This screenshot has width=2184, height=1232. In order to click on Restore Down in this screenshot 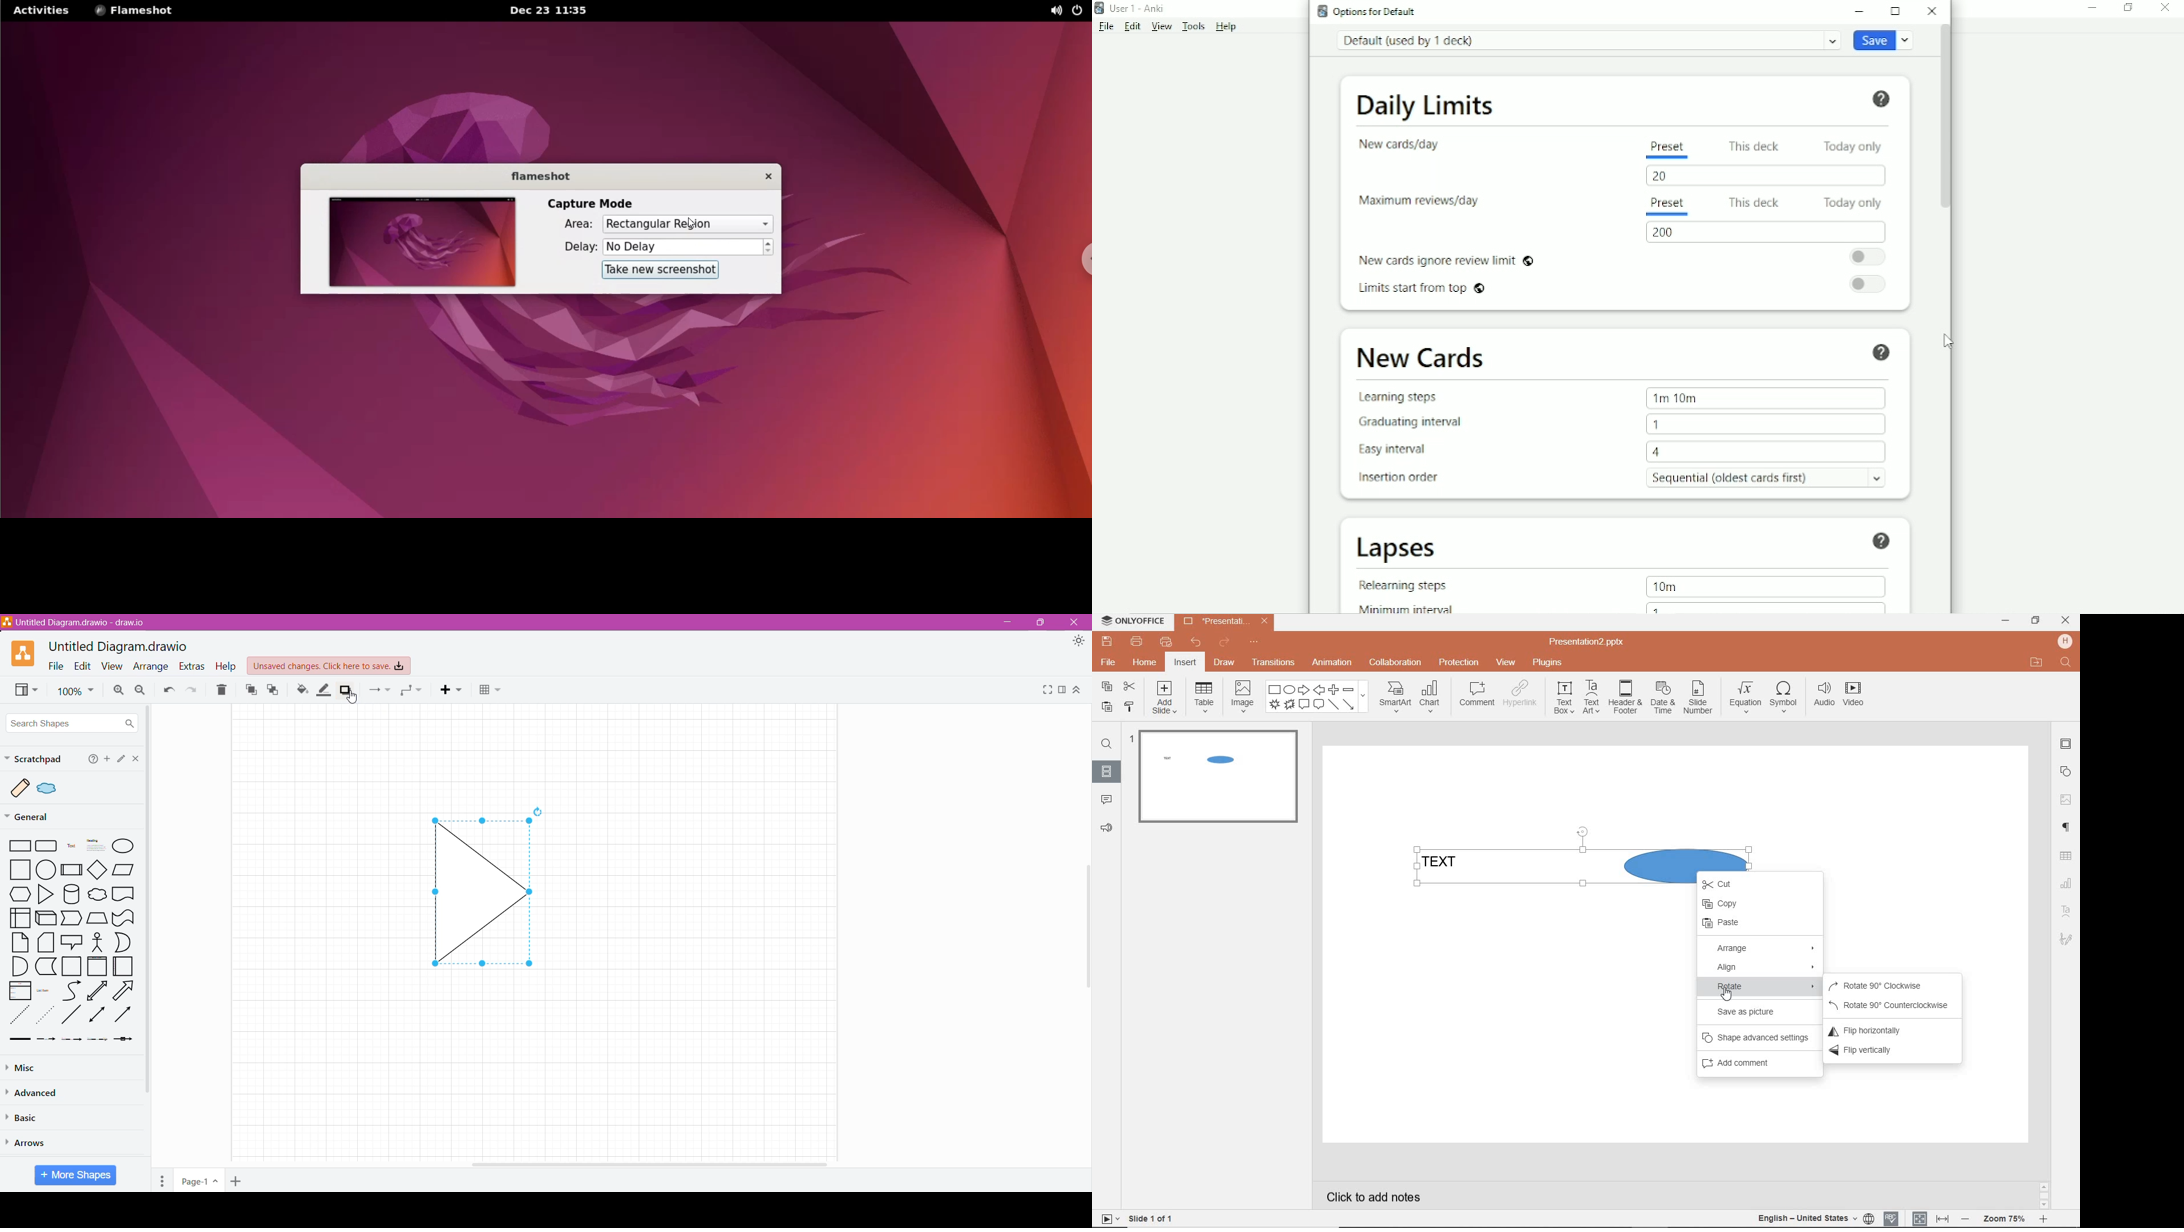, I will do `click(1041, 623)`.